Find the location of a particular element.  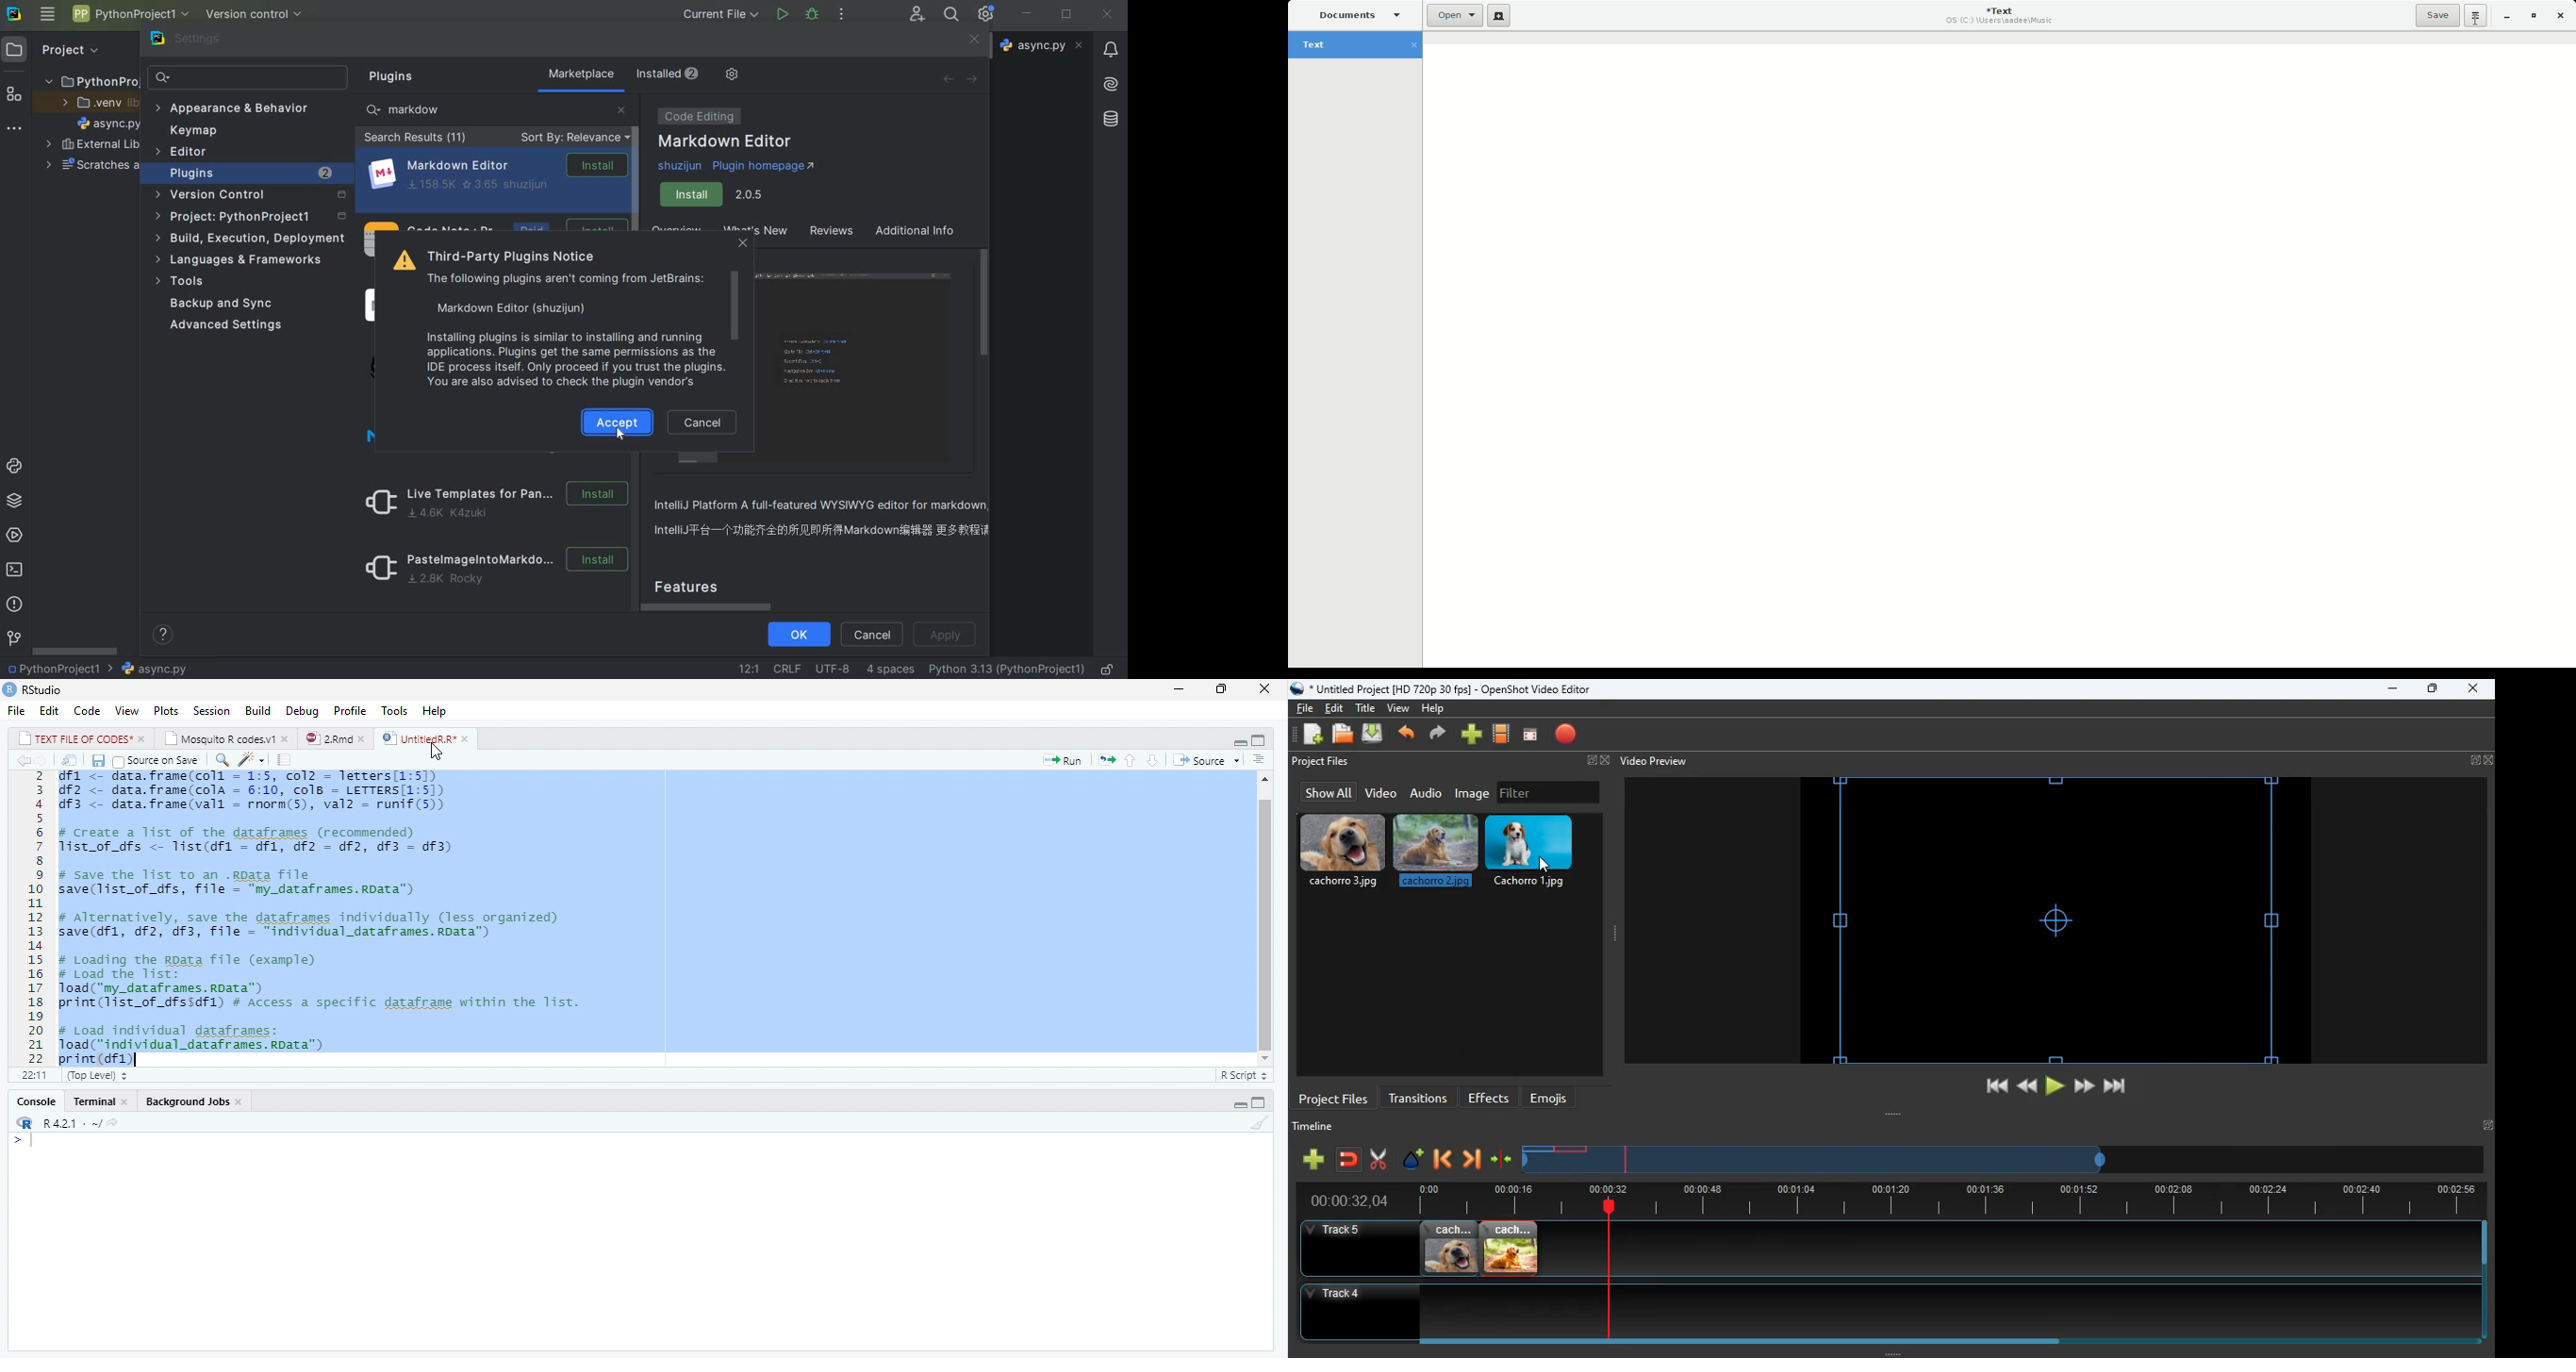

File is located at coordinates (18, 710).